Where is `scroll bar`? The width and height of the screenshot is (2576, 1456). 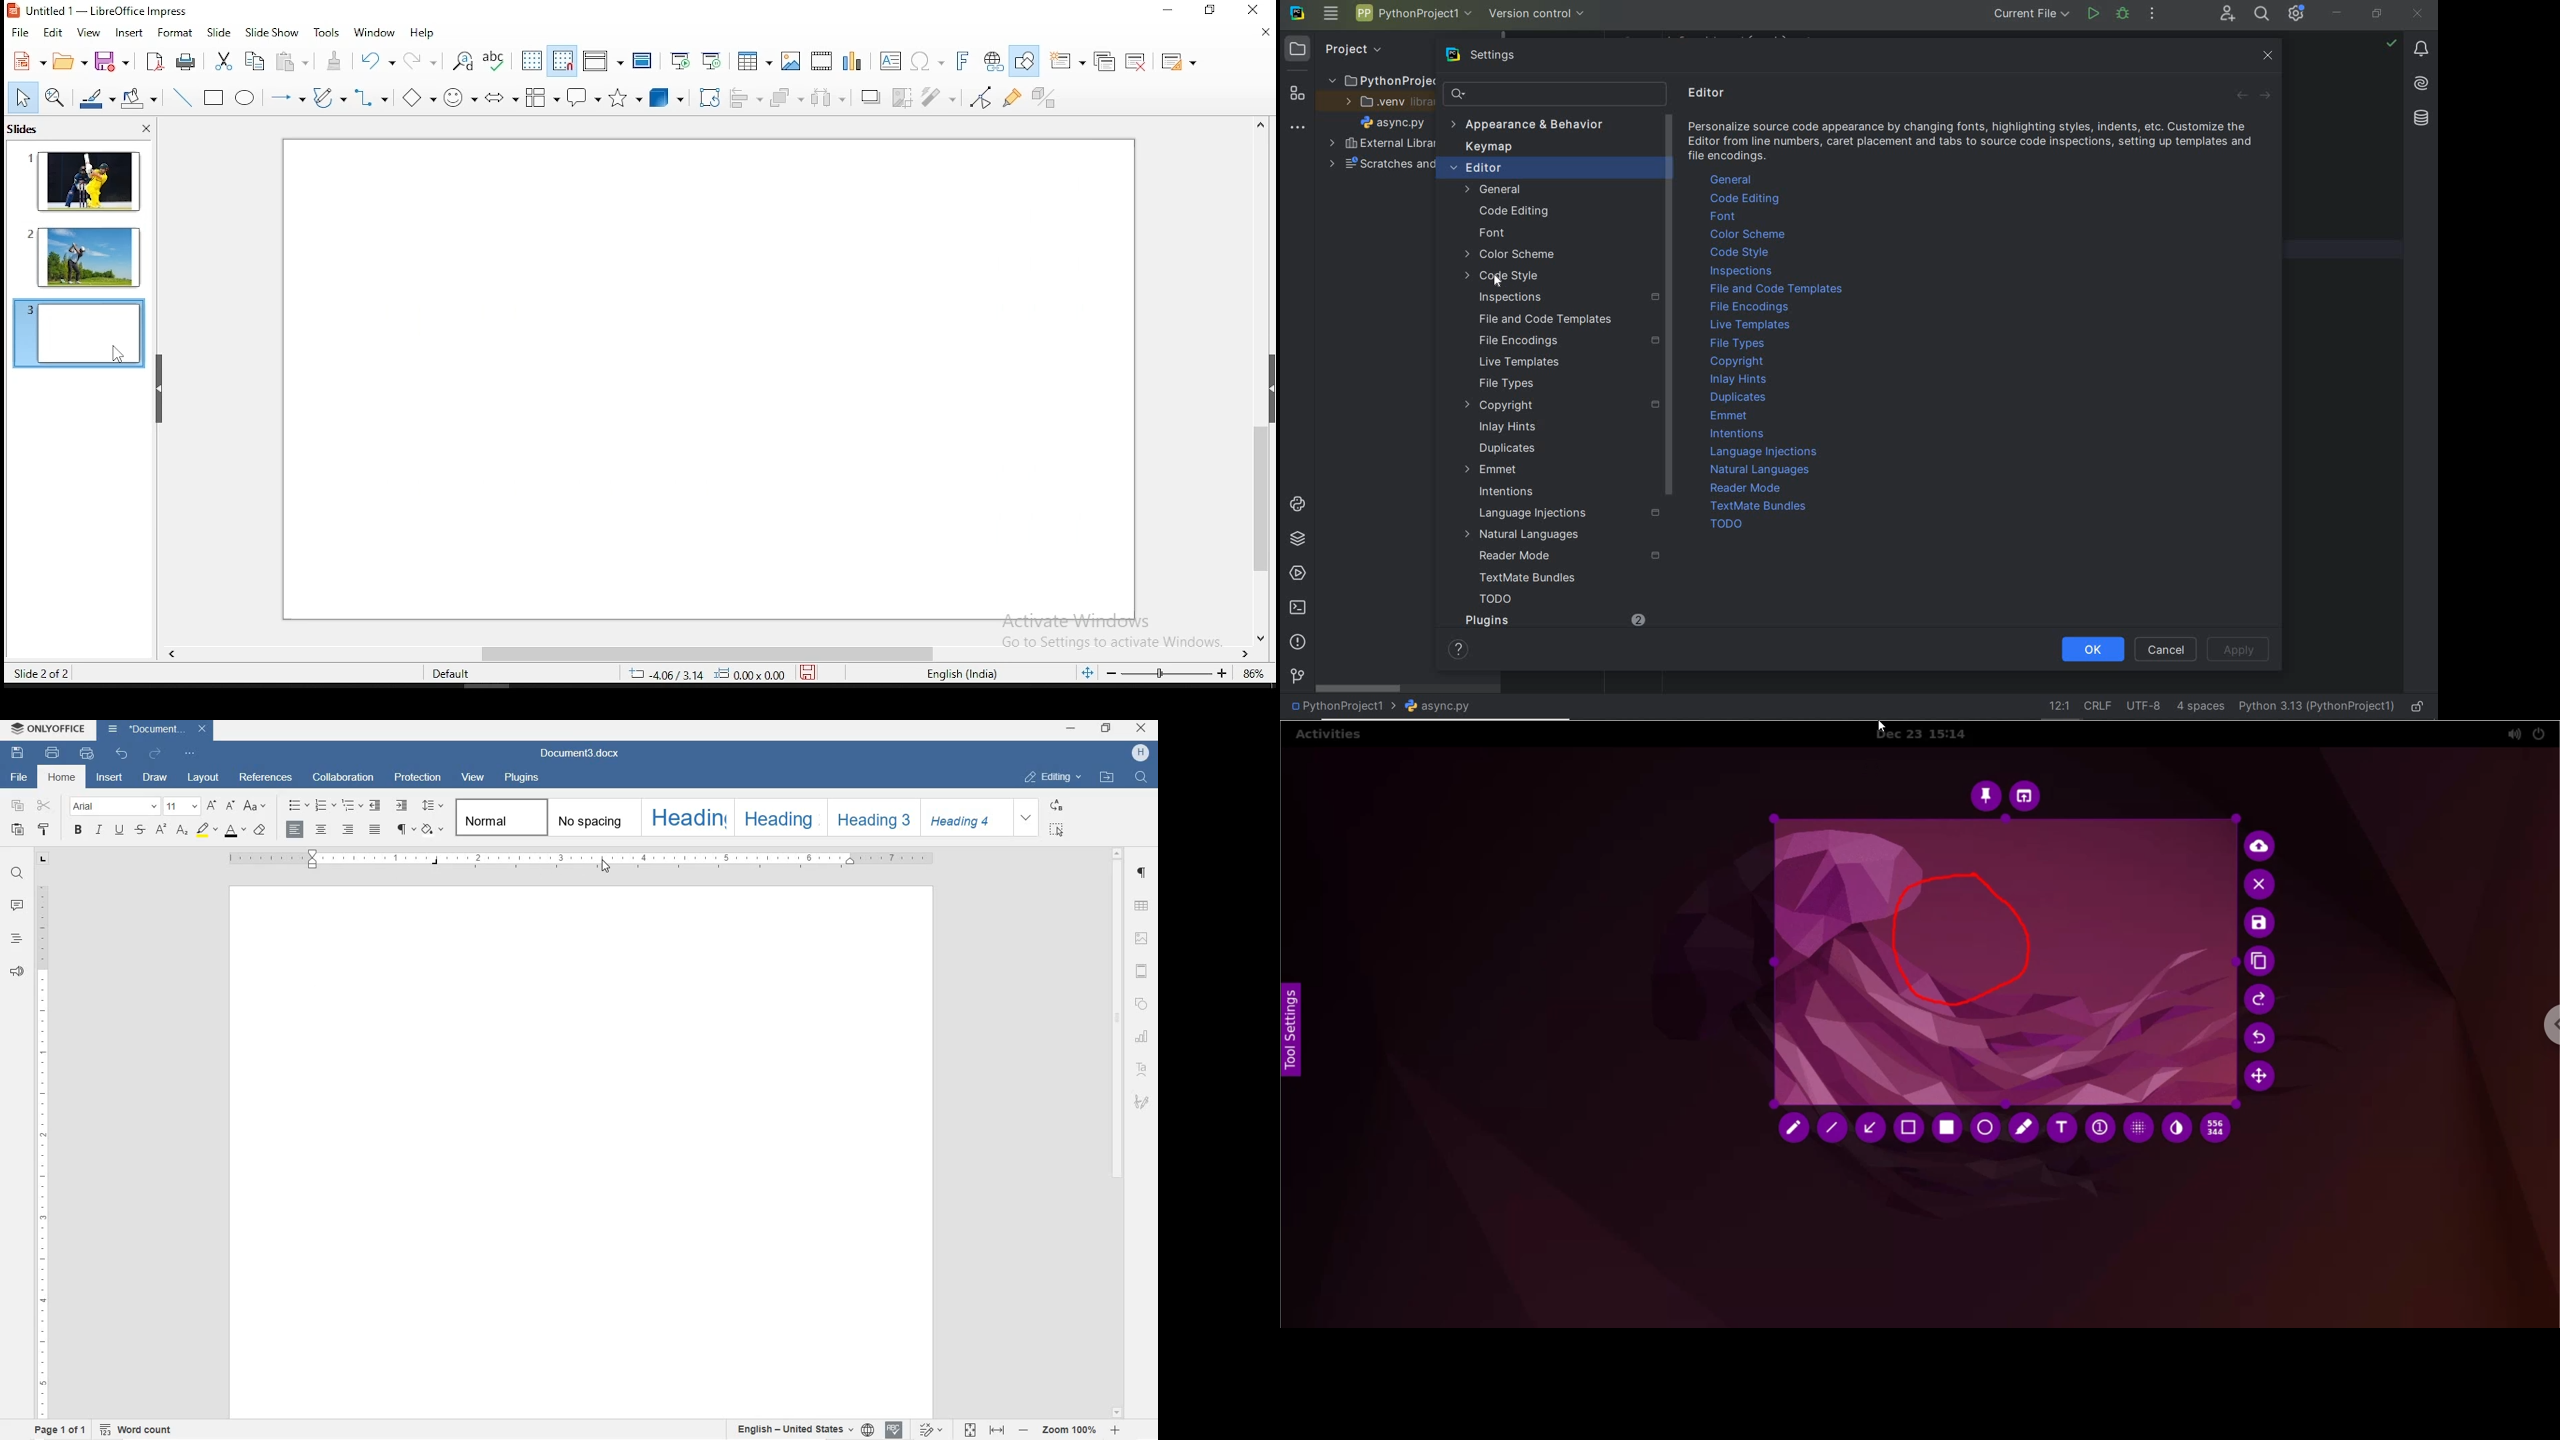
scroll bar is located at coordinates (1258, 382).